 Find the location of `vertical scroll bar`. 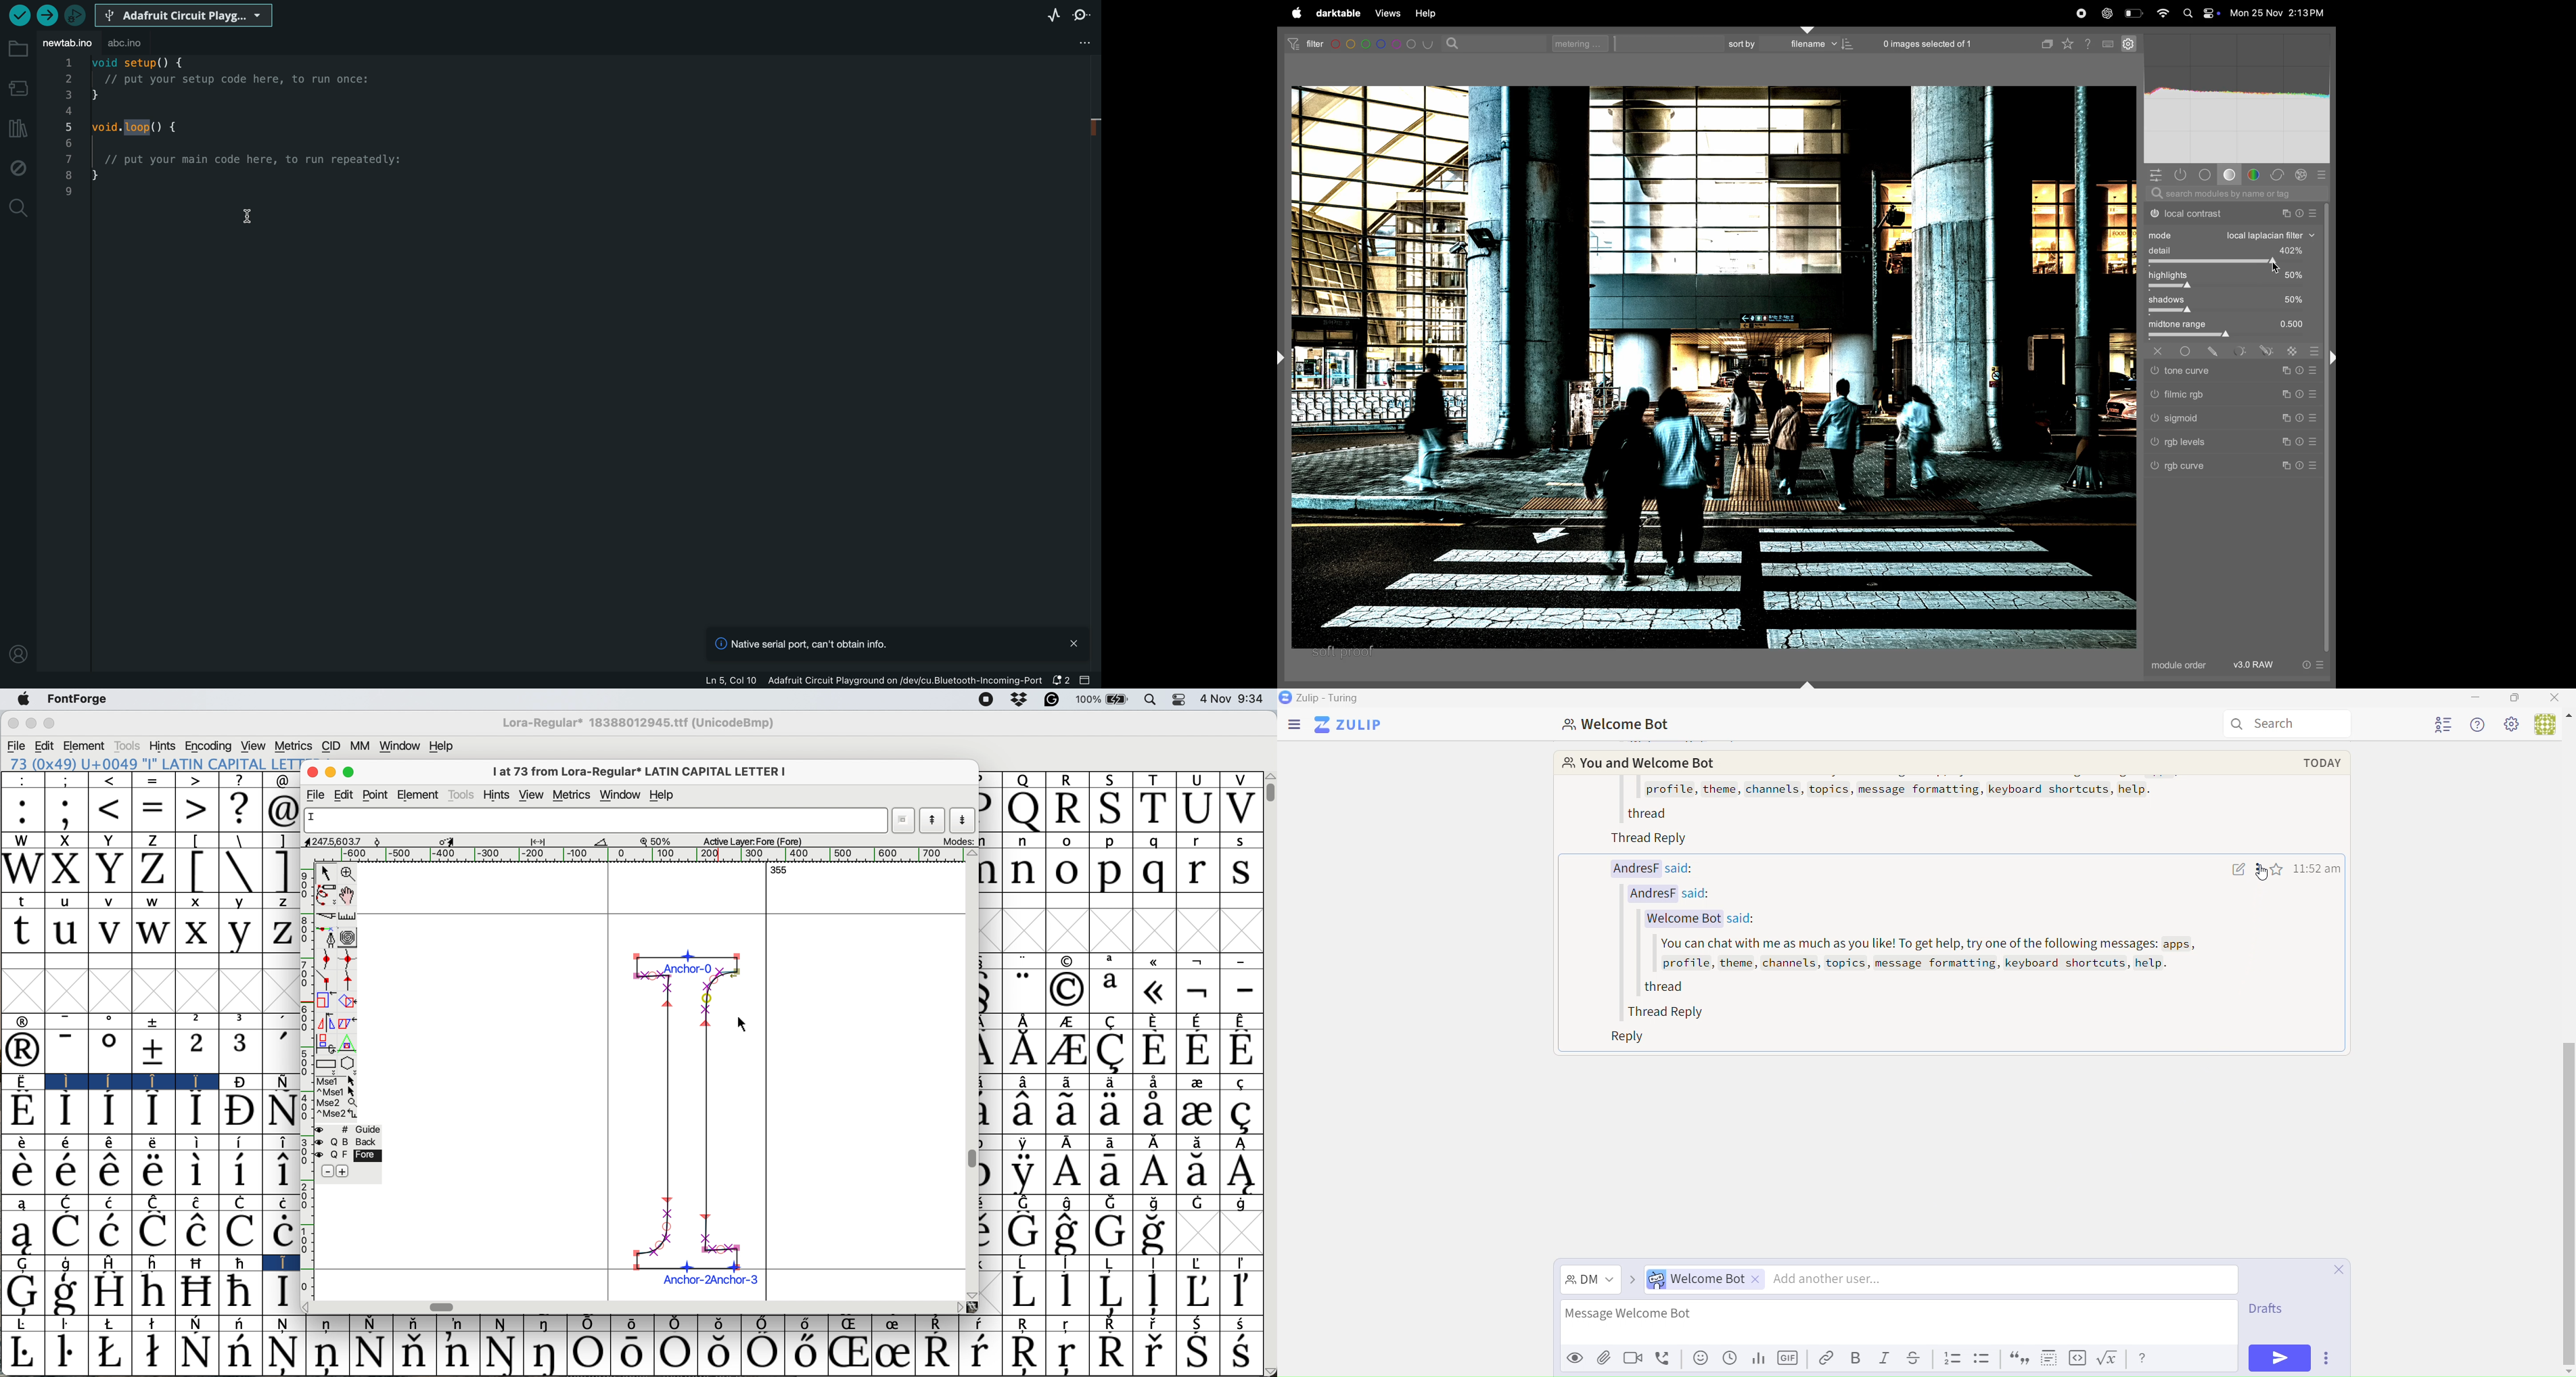

vertical scroll bar is located at coordinates (1270, 795).